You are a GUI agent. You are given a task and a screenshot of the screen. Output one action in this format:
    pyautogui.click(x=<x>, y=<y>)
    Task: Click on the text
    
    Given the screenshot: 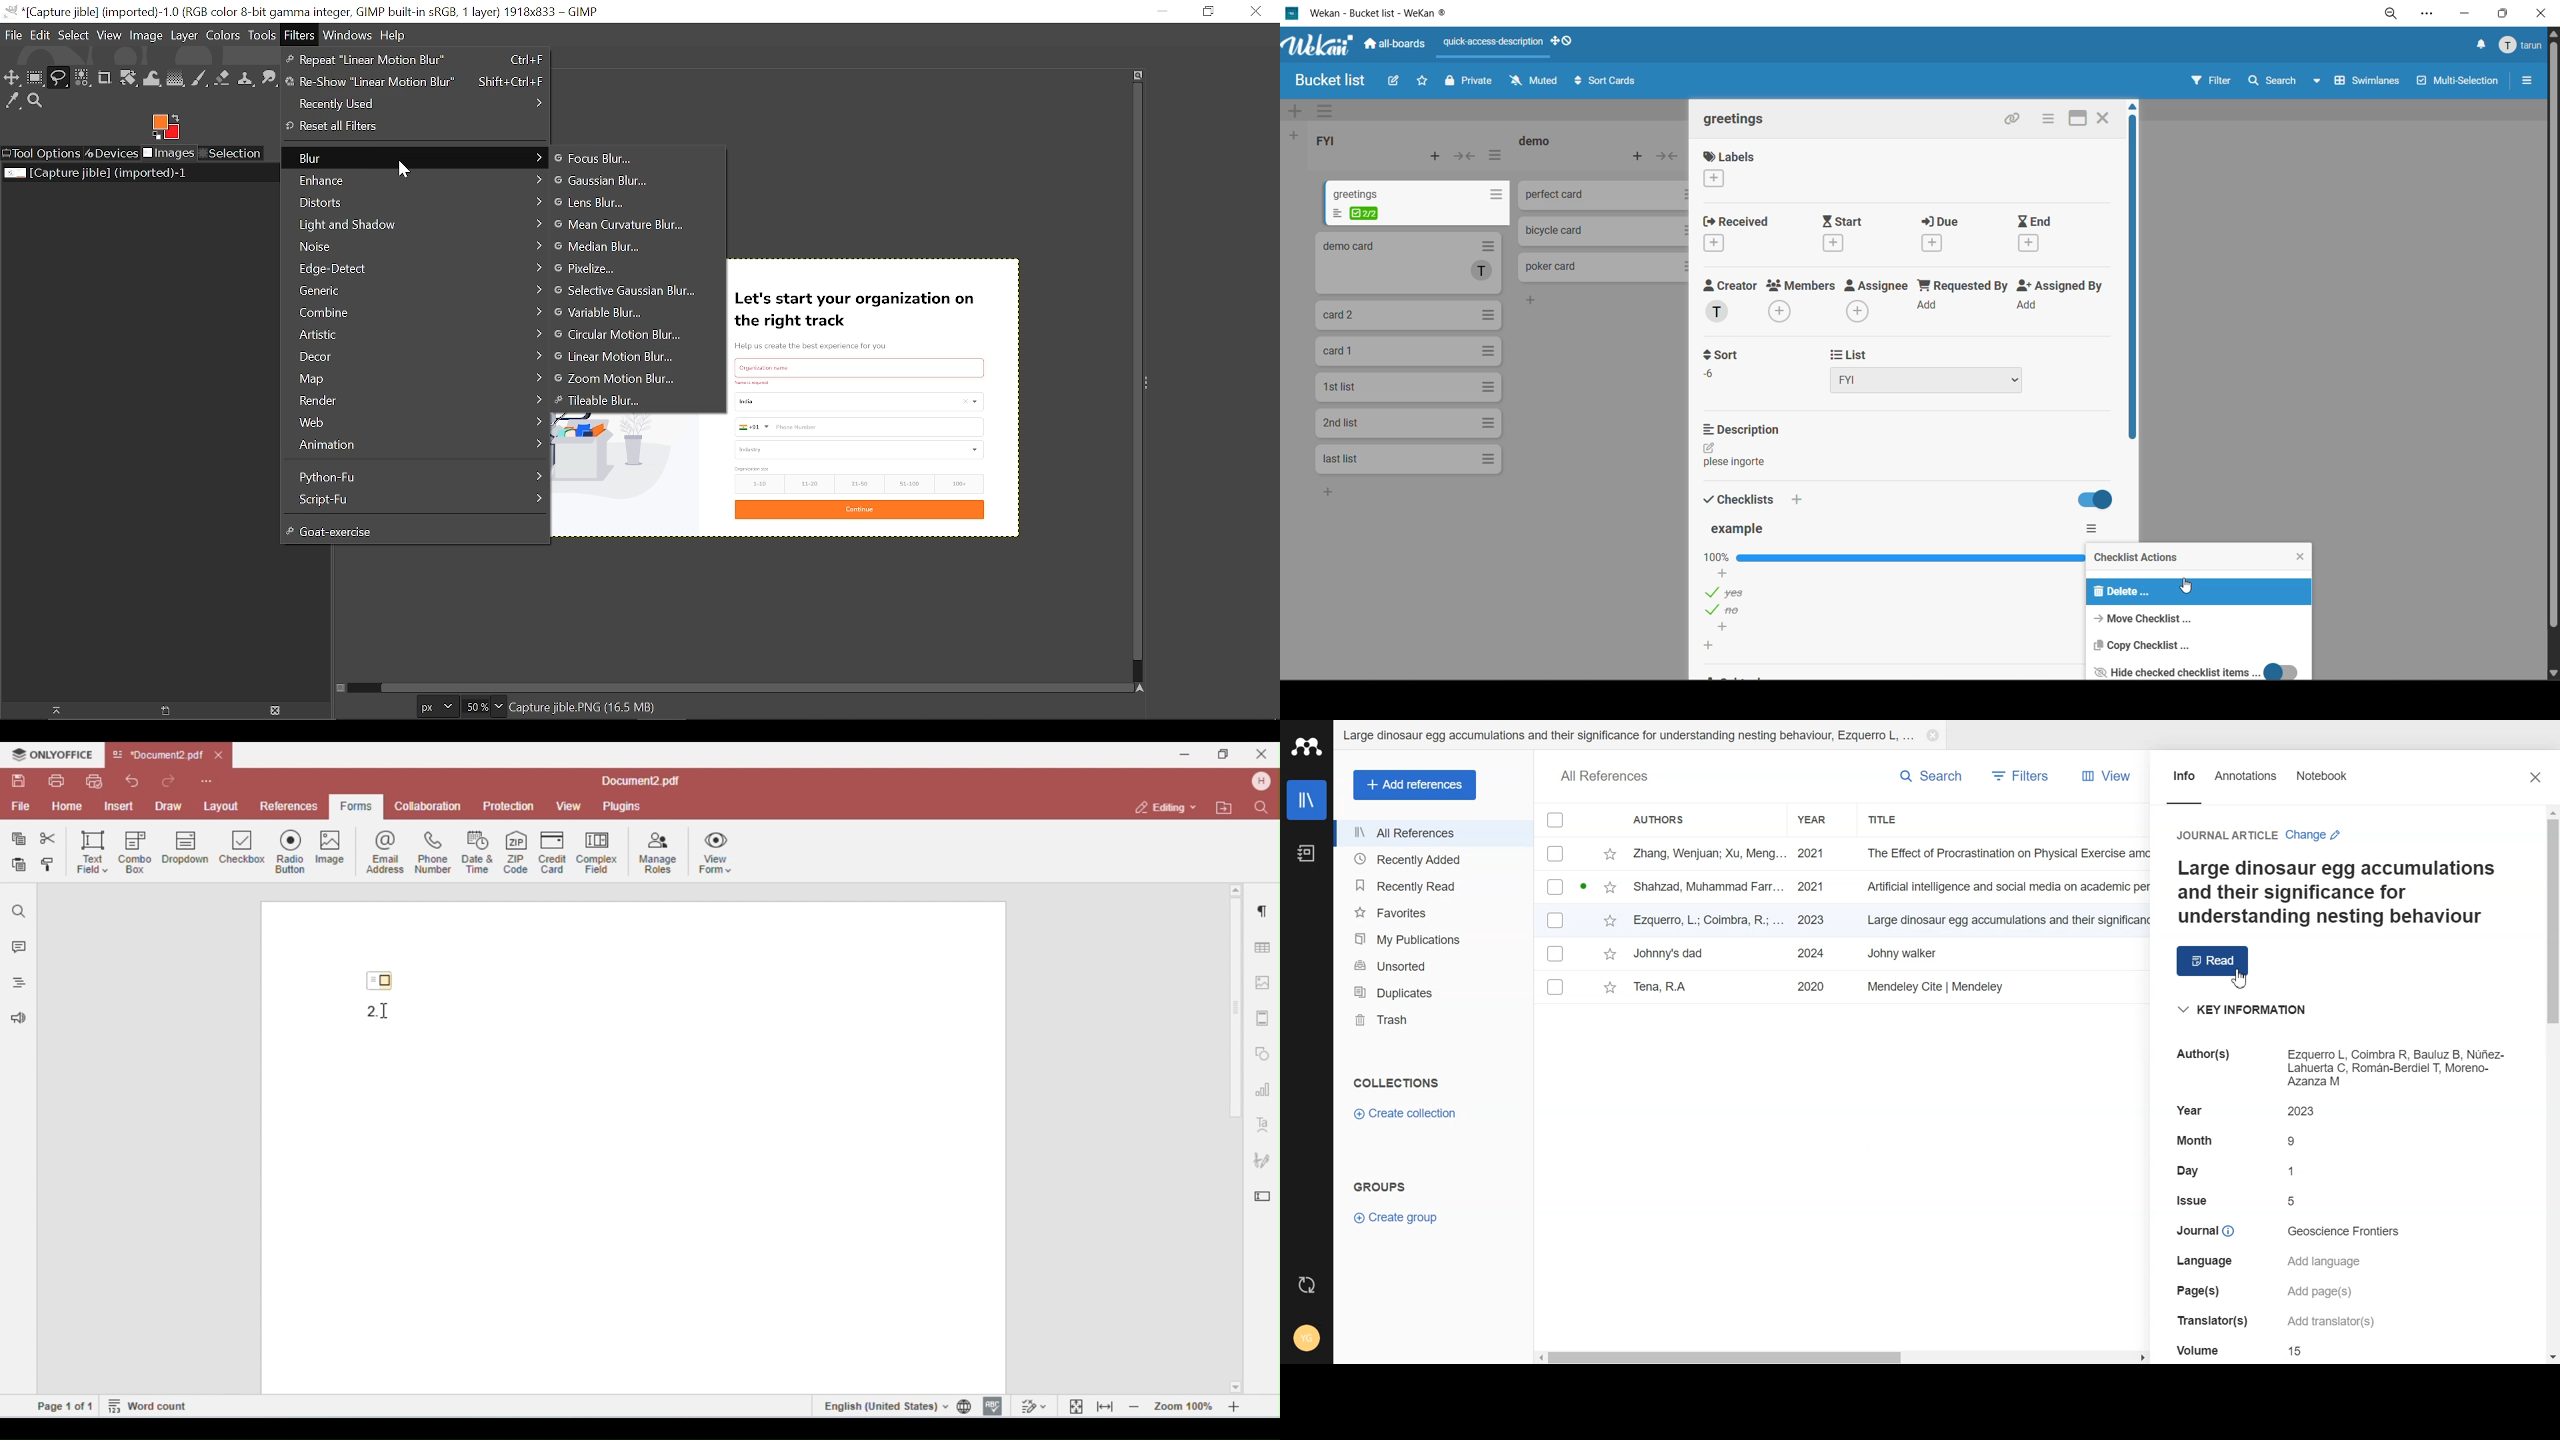 What is the action you would take?
    pyautogui.click(x=2206, y=1321)
    